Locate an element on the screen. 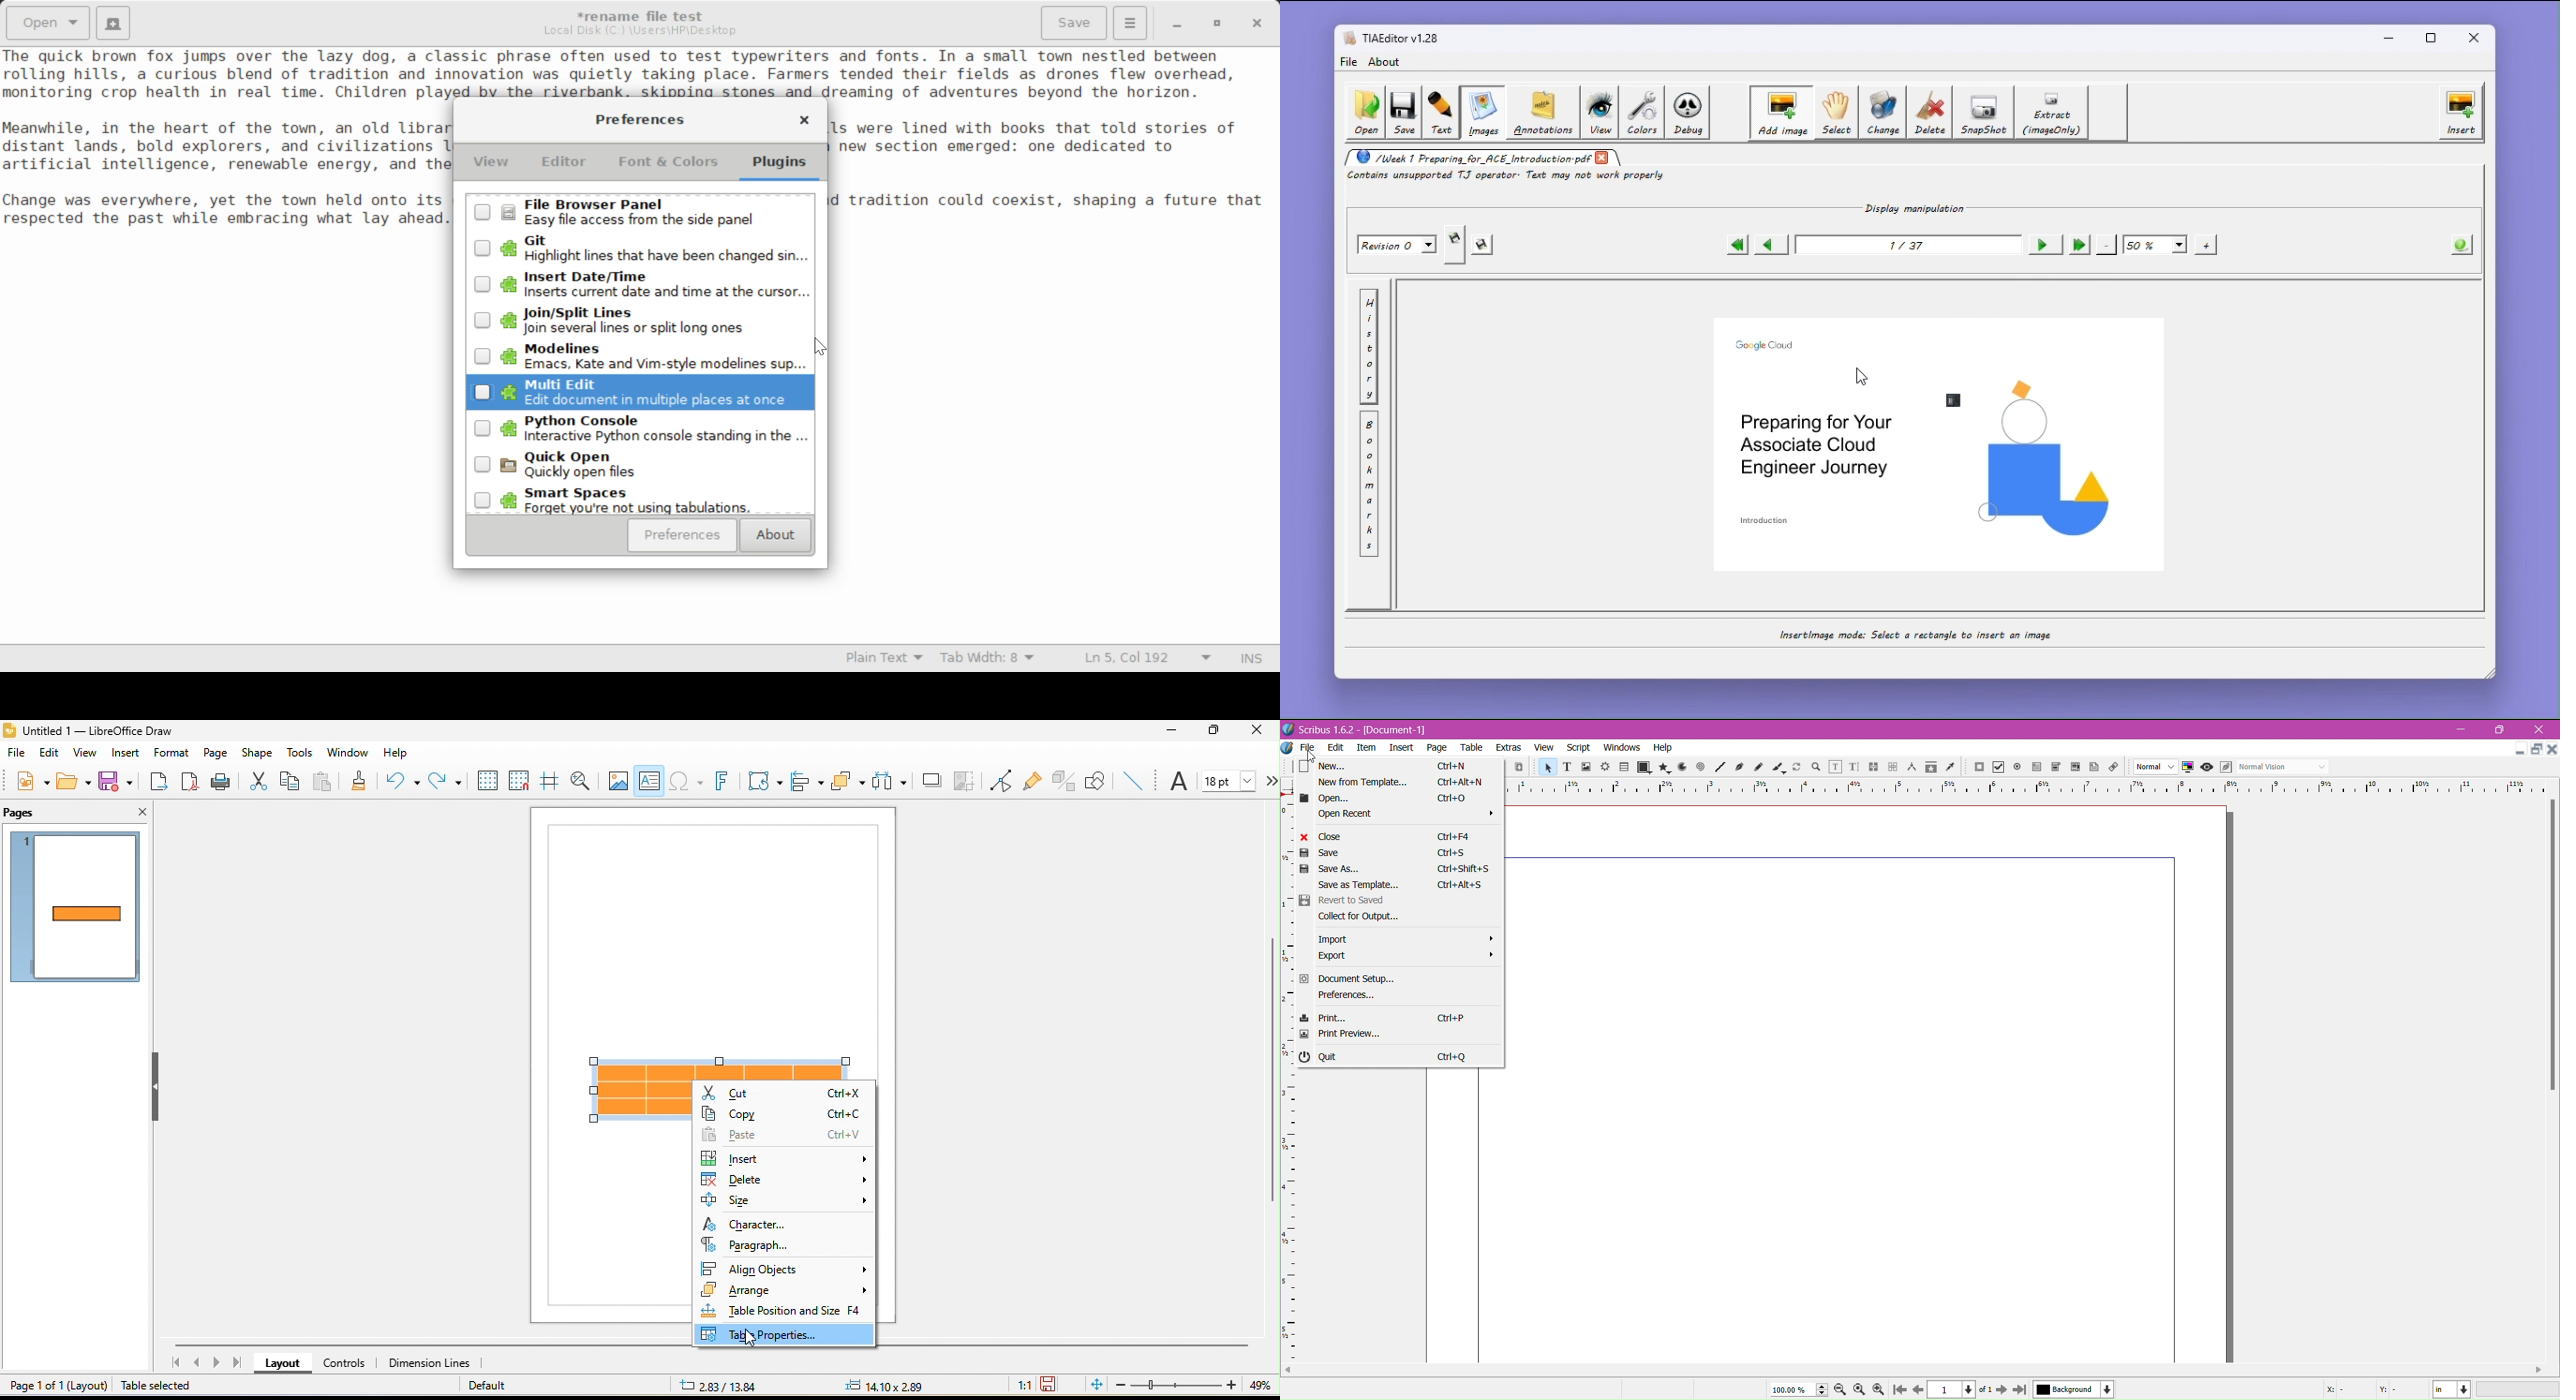 The width and height of the screenshot is (2576, 1400). Print is located at coordinates (1392, 1017).